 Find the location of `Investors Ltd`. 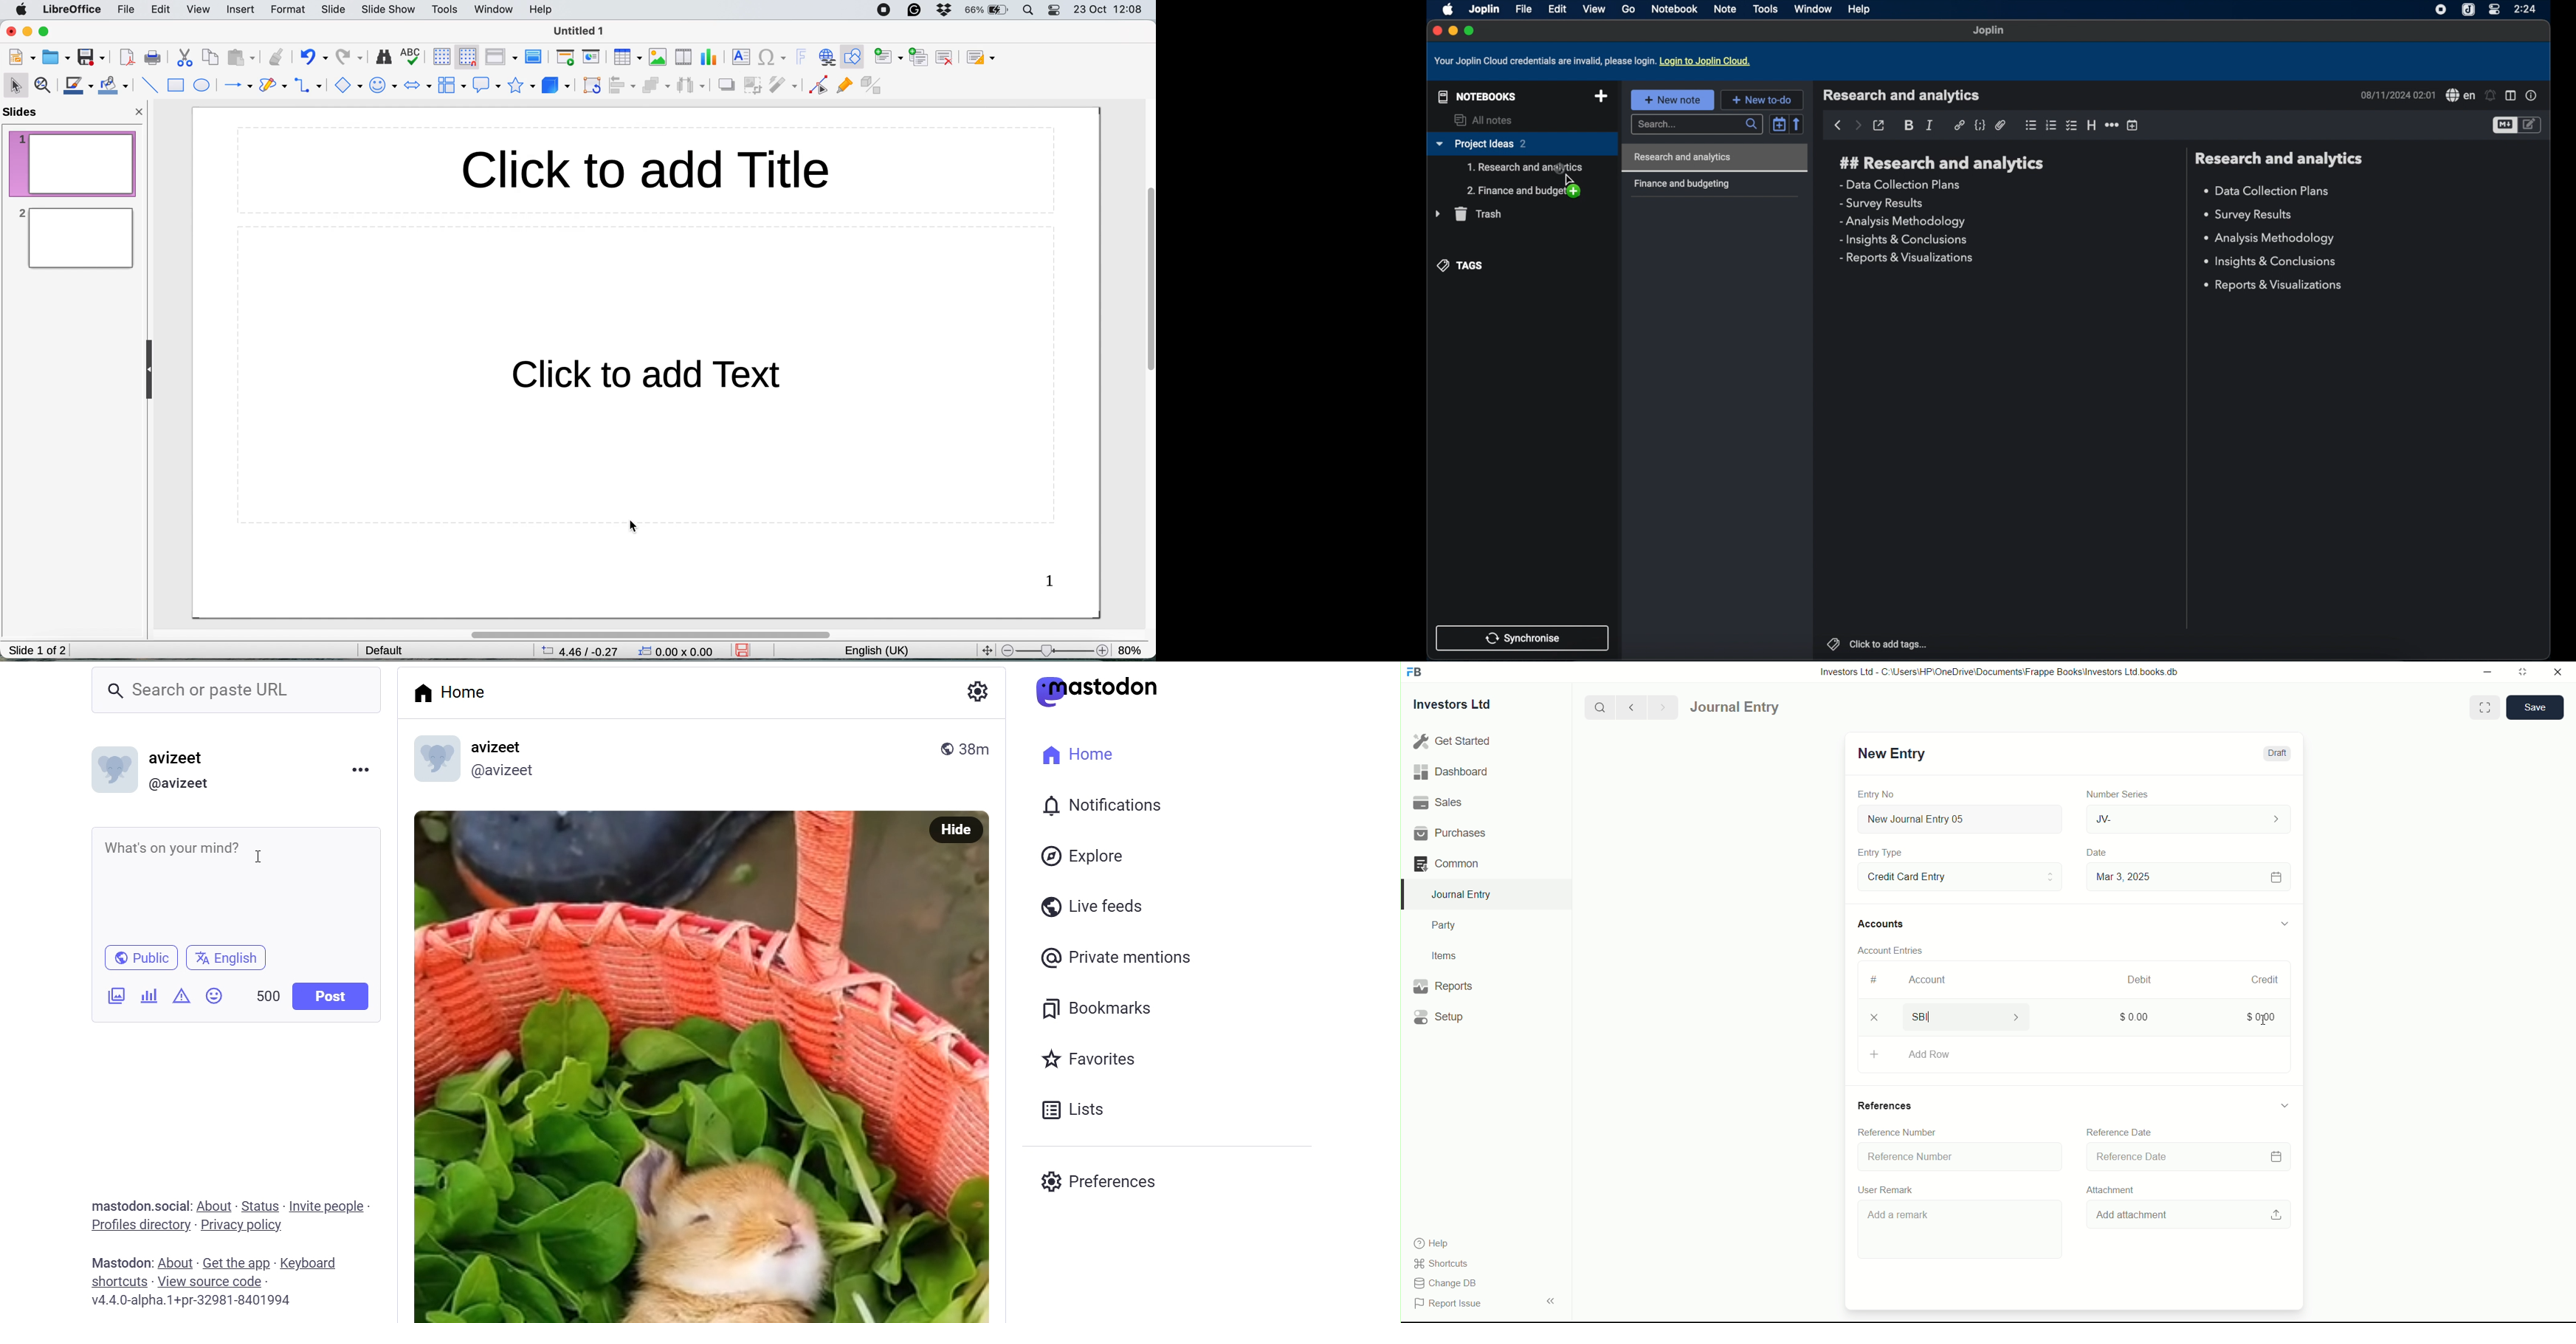

Investors Ltd is located at coordinates (1463, 706).